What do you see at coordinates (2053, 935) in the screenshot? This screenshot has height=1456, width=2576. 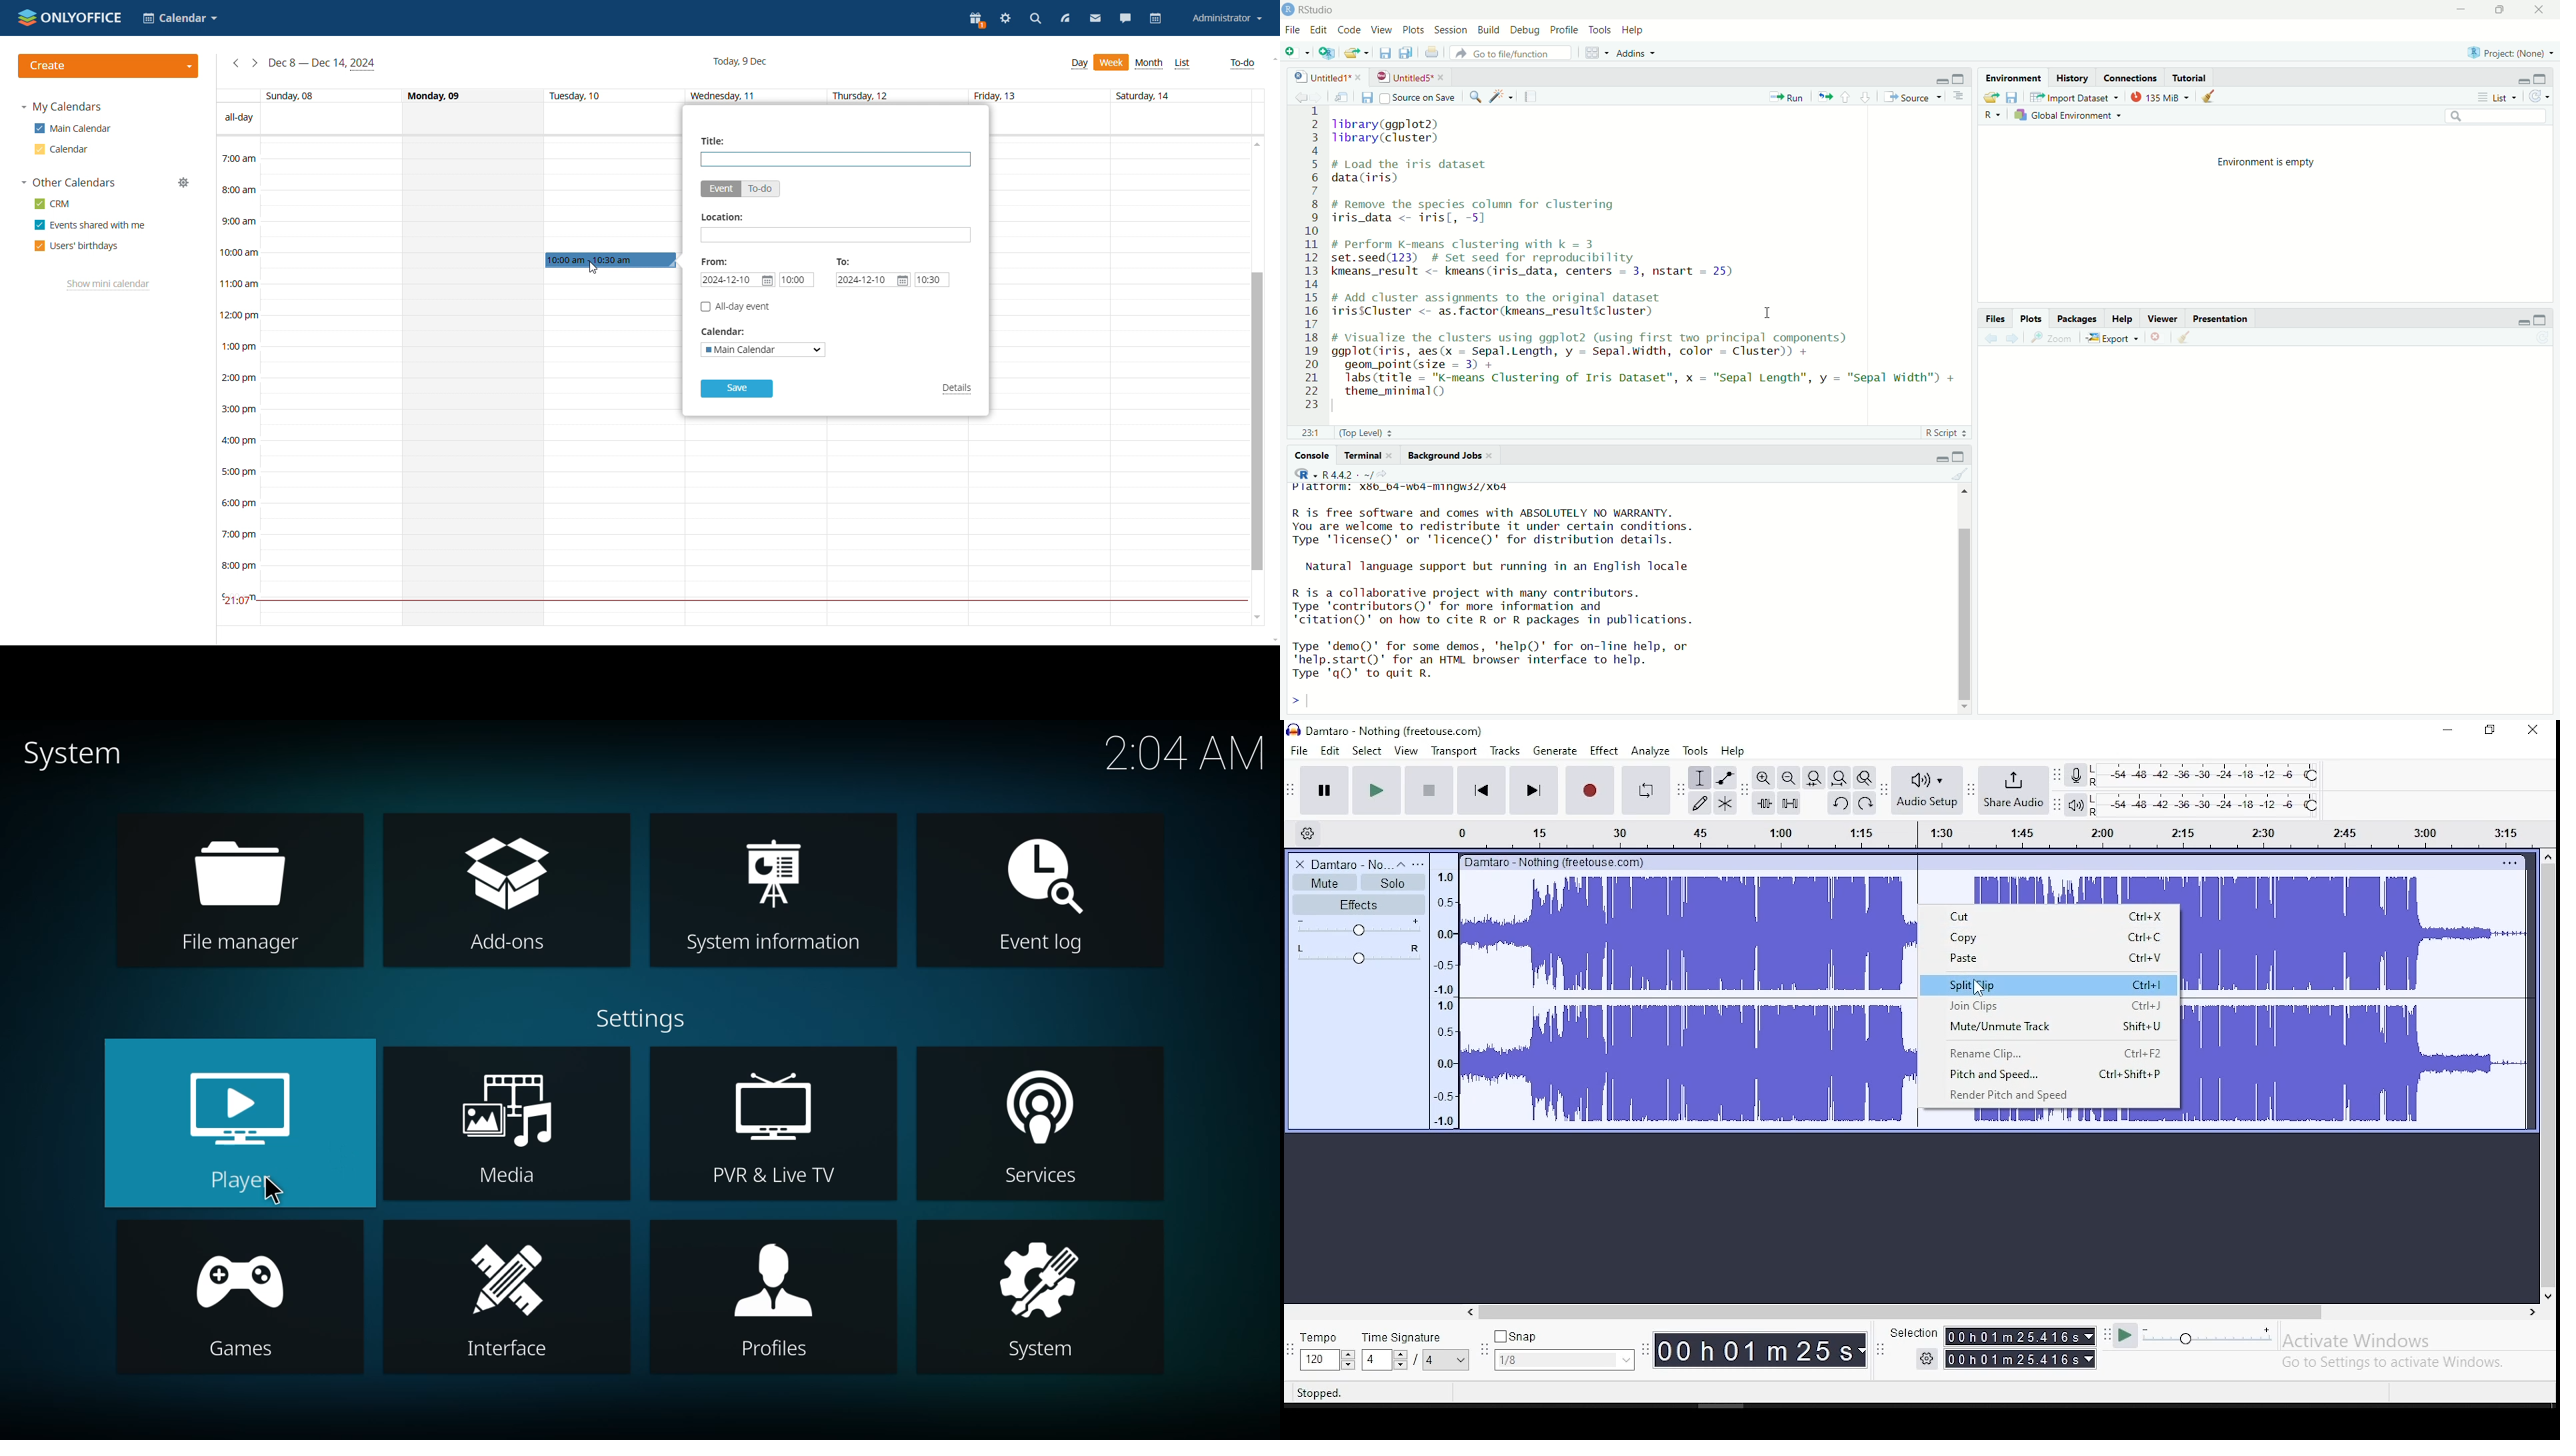 I see `copy ctrl+c` at bounding box center [2053, 935].